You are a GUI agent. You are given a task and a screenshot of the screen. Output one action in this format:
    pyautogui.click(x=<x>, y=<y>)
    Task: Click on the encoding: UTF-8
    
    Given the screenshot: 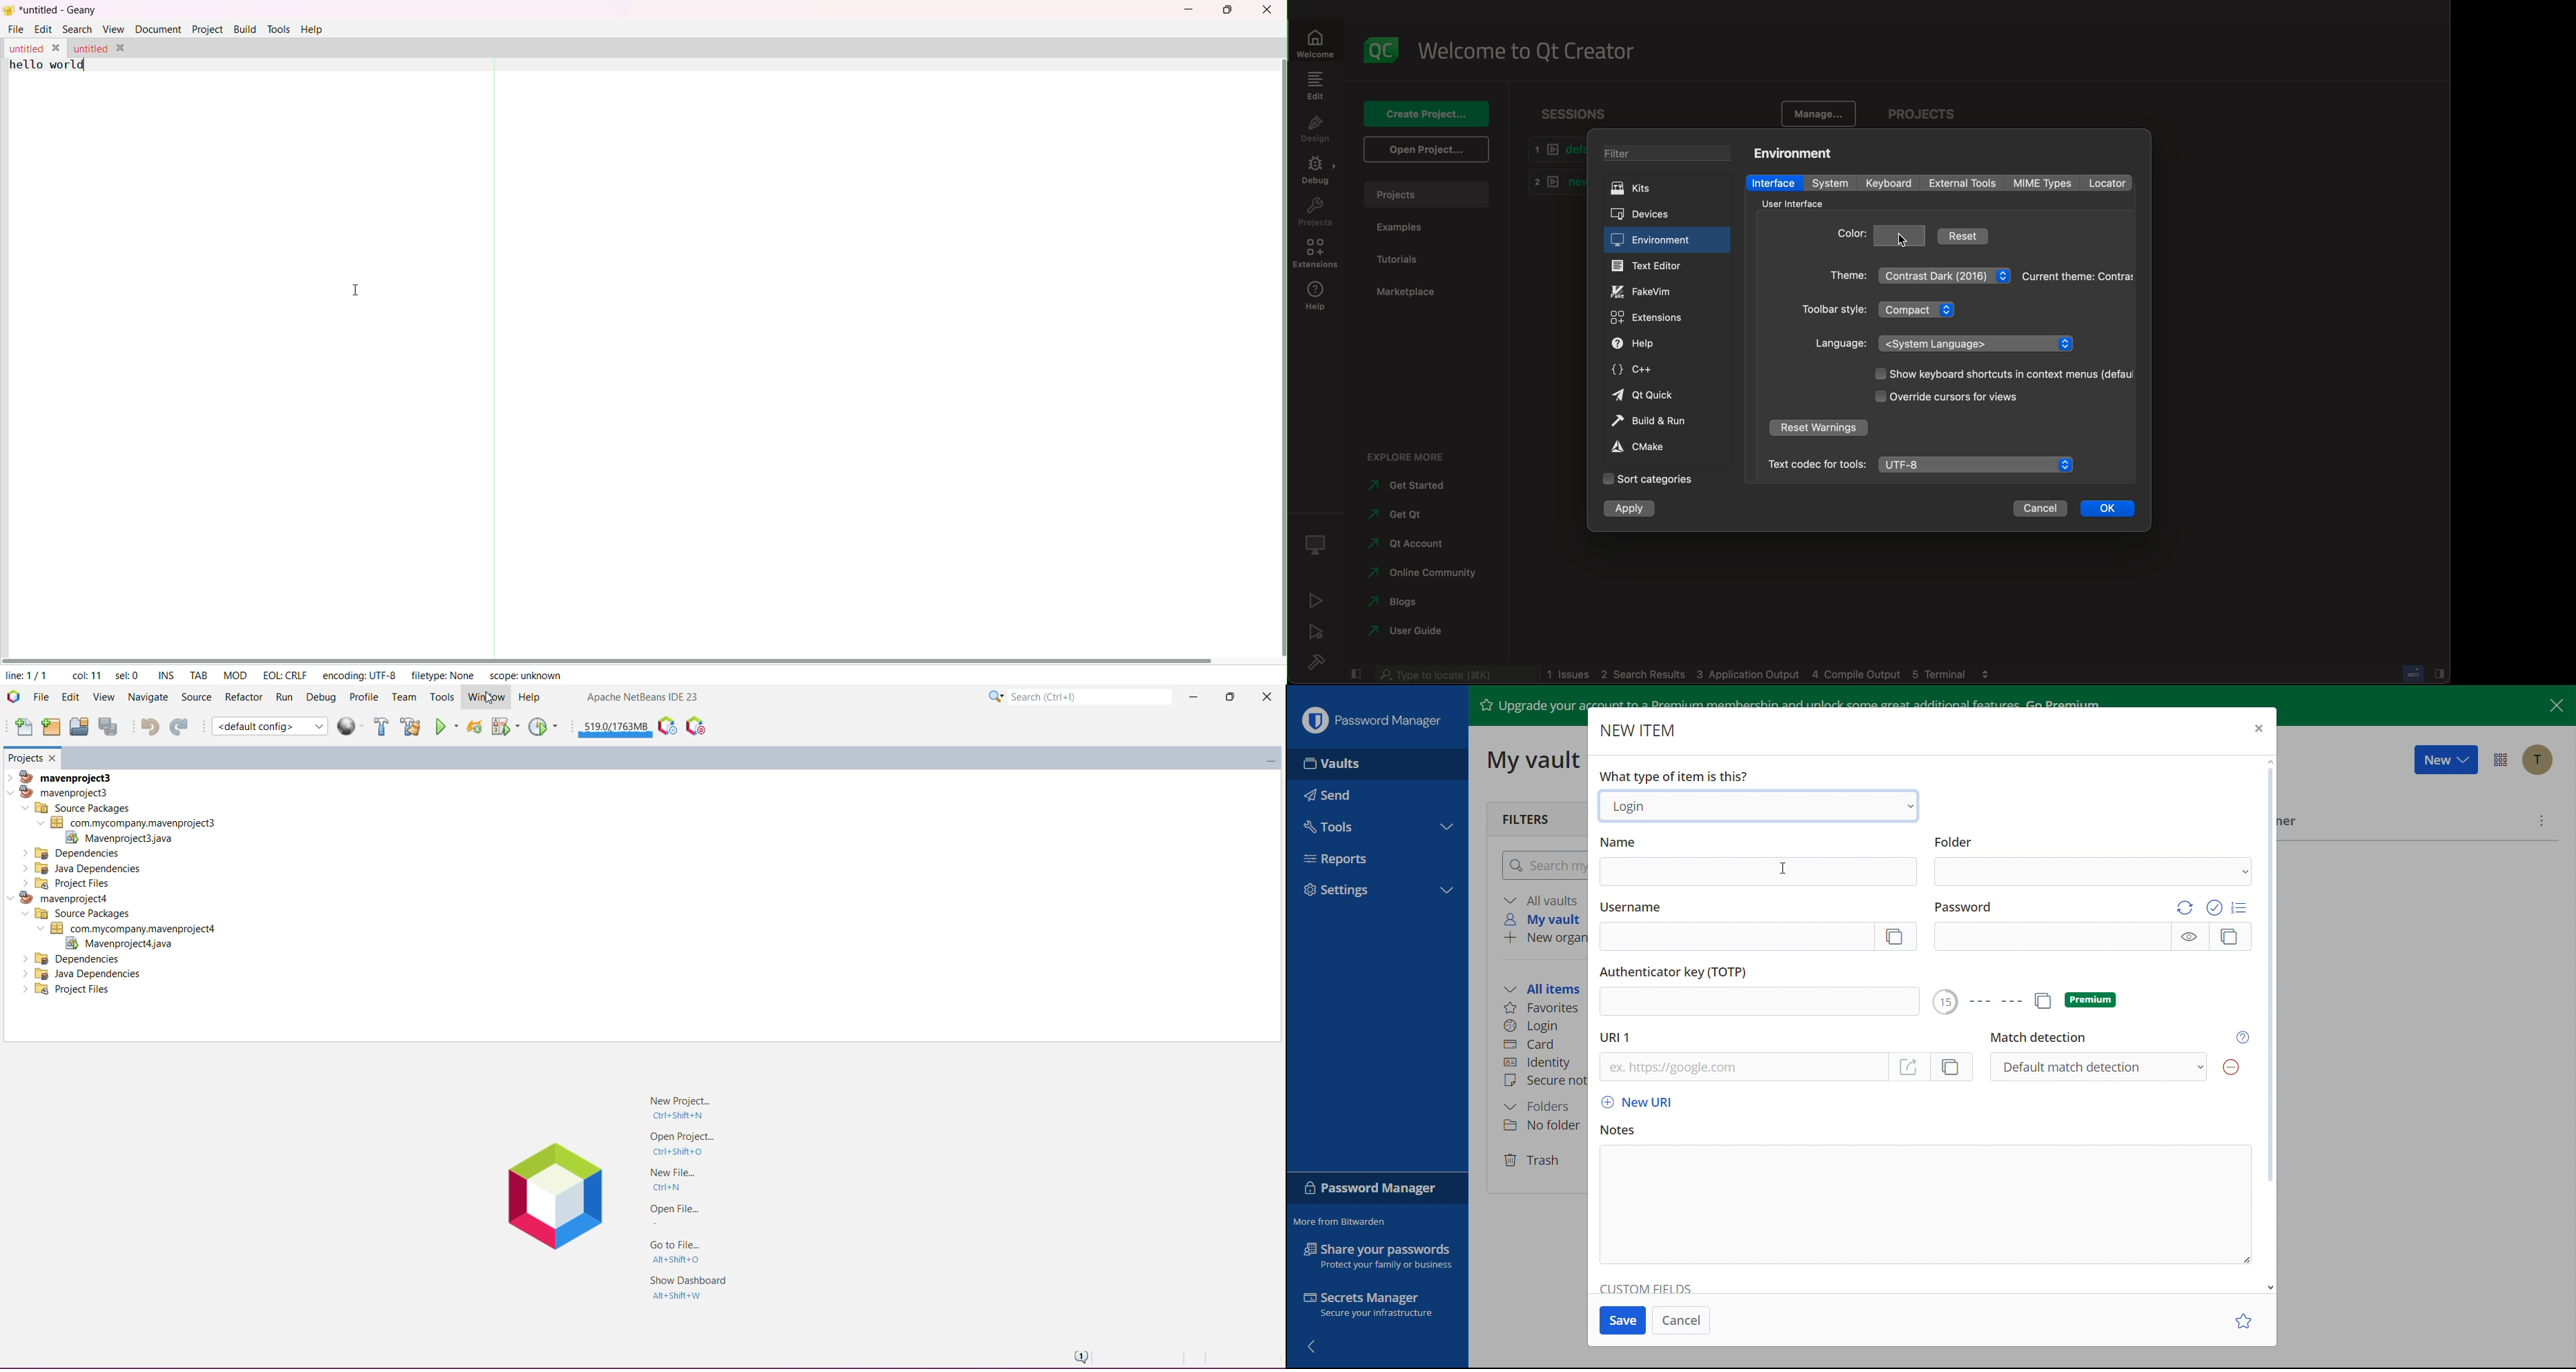 What is the action you would take?
    pyautogui.click(x=358, y=674)
    